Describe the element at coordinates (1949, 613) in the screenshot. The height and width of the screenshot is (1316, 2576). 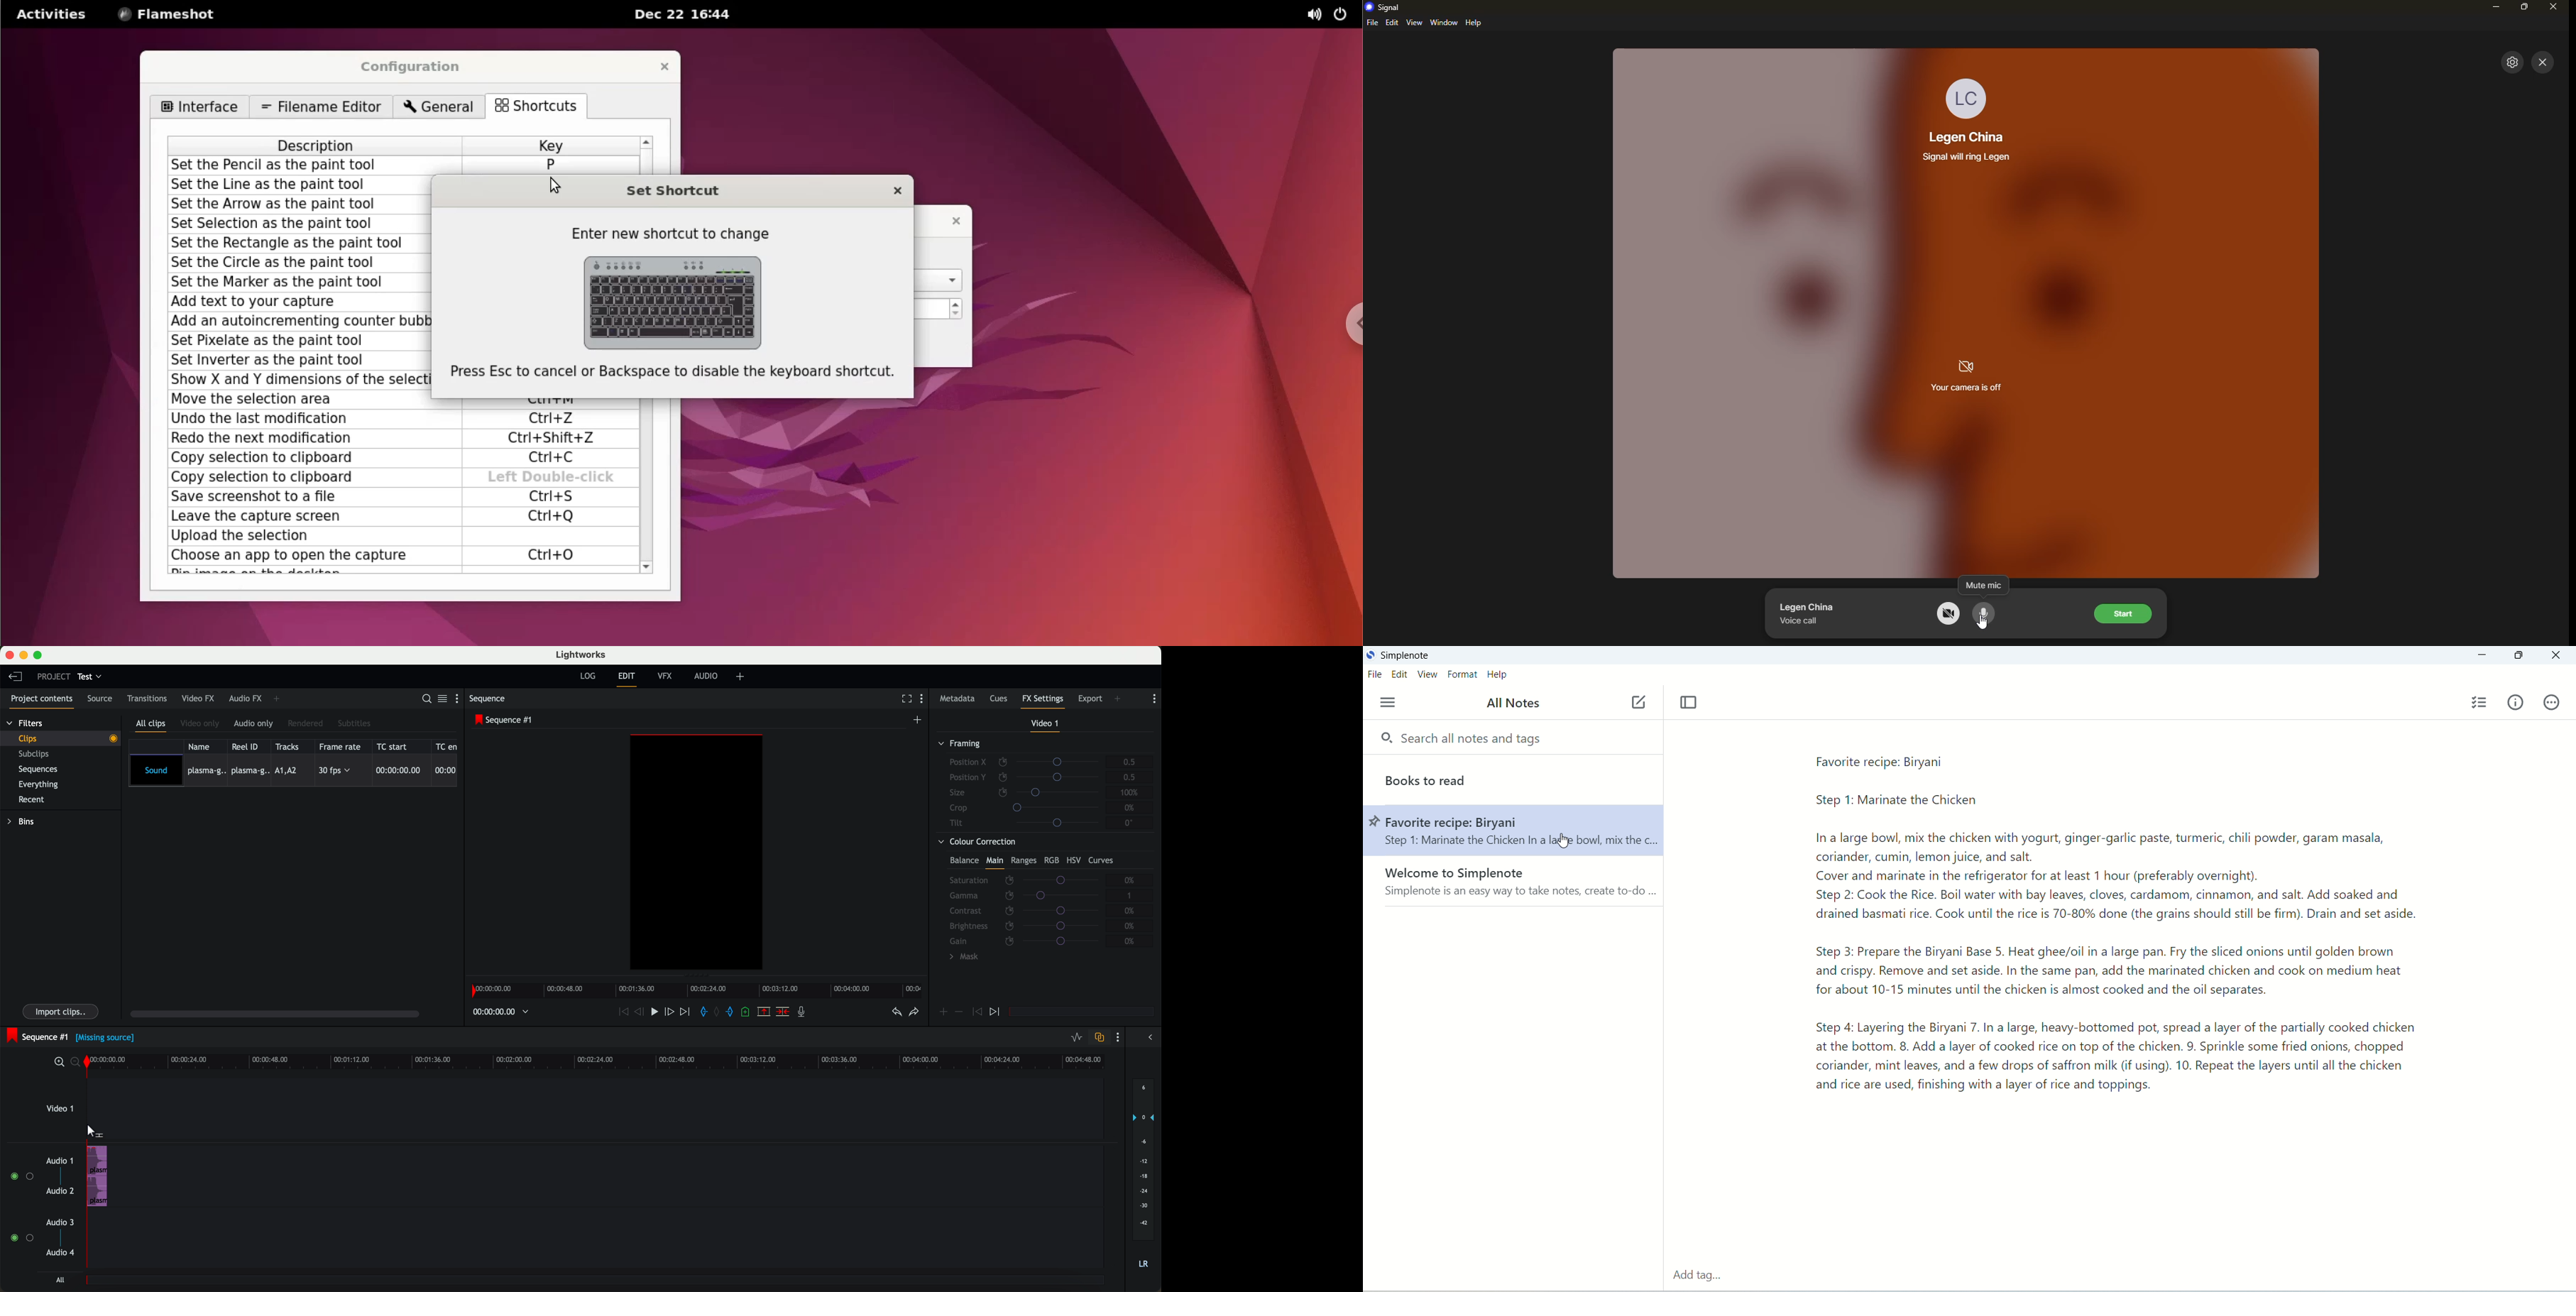
I see `camera off` at that location.